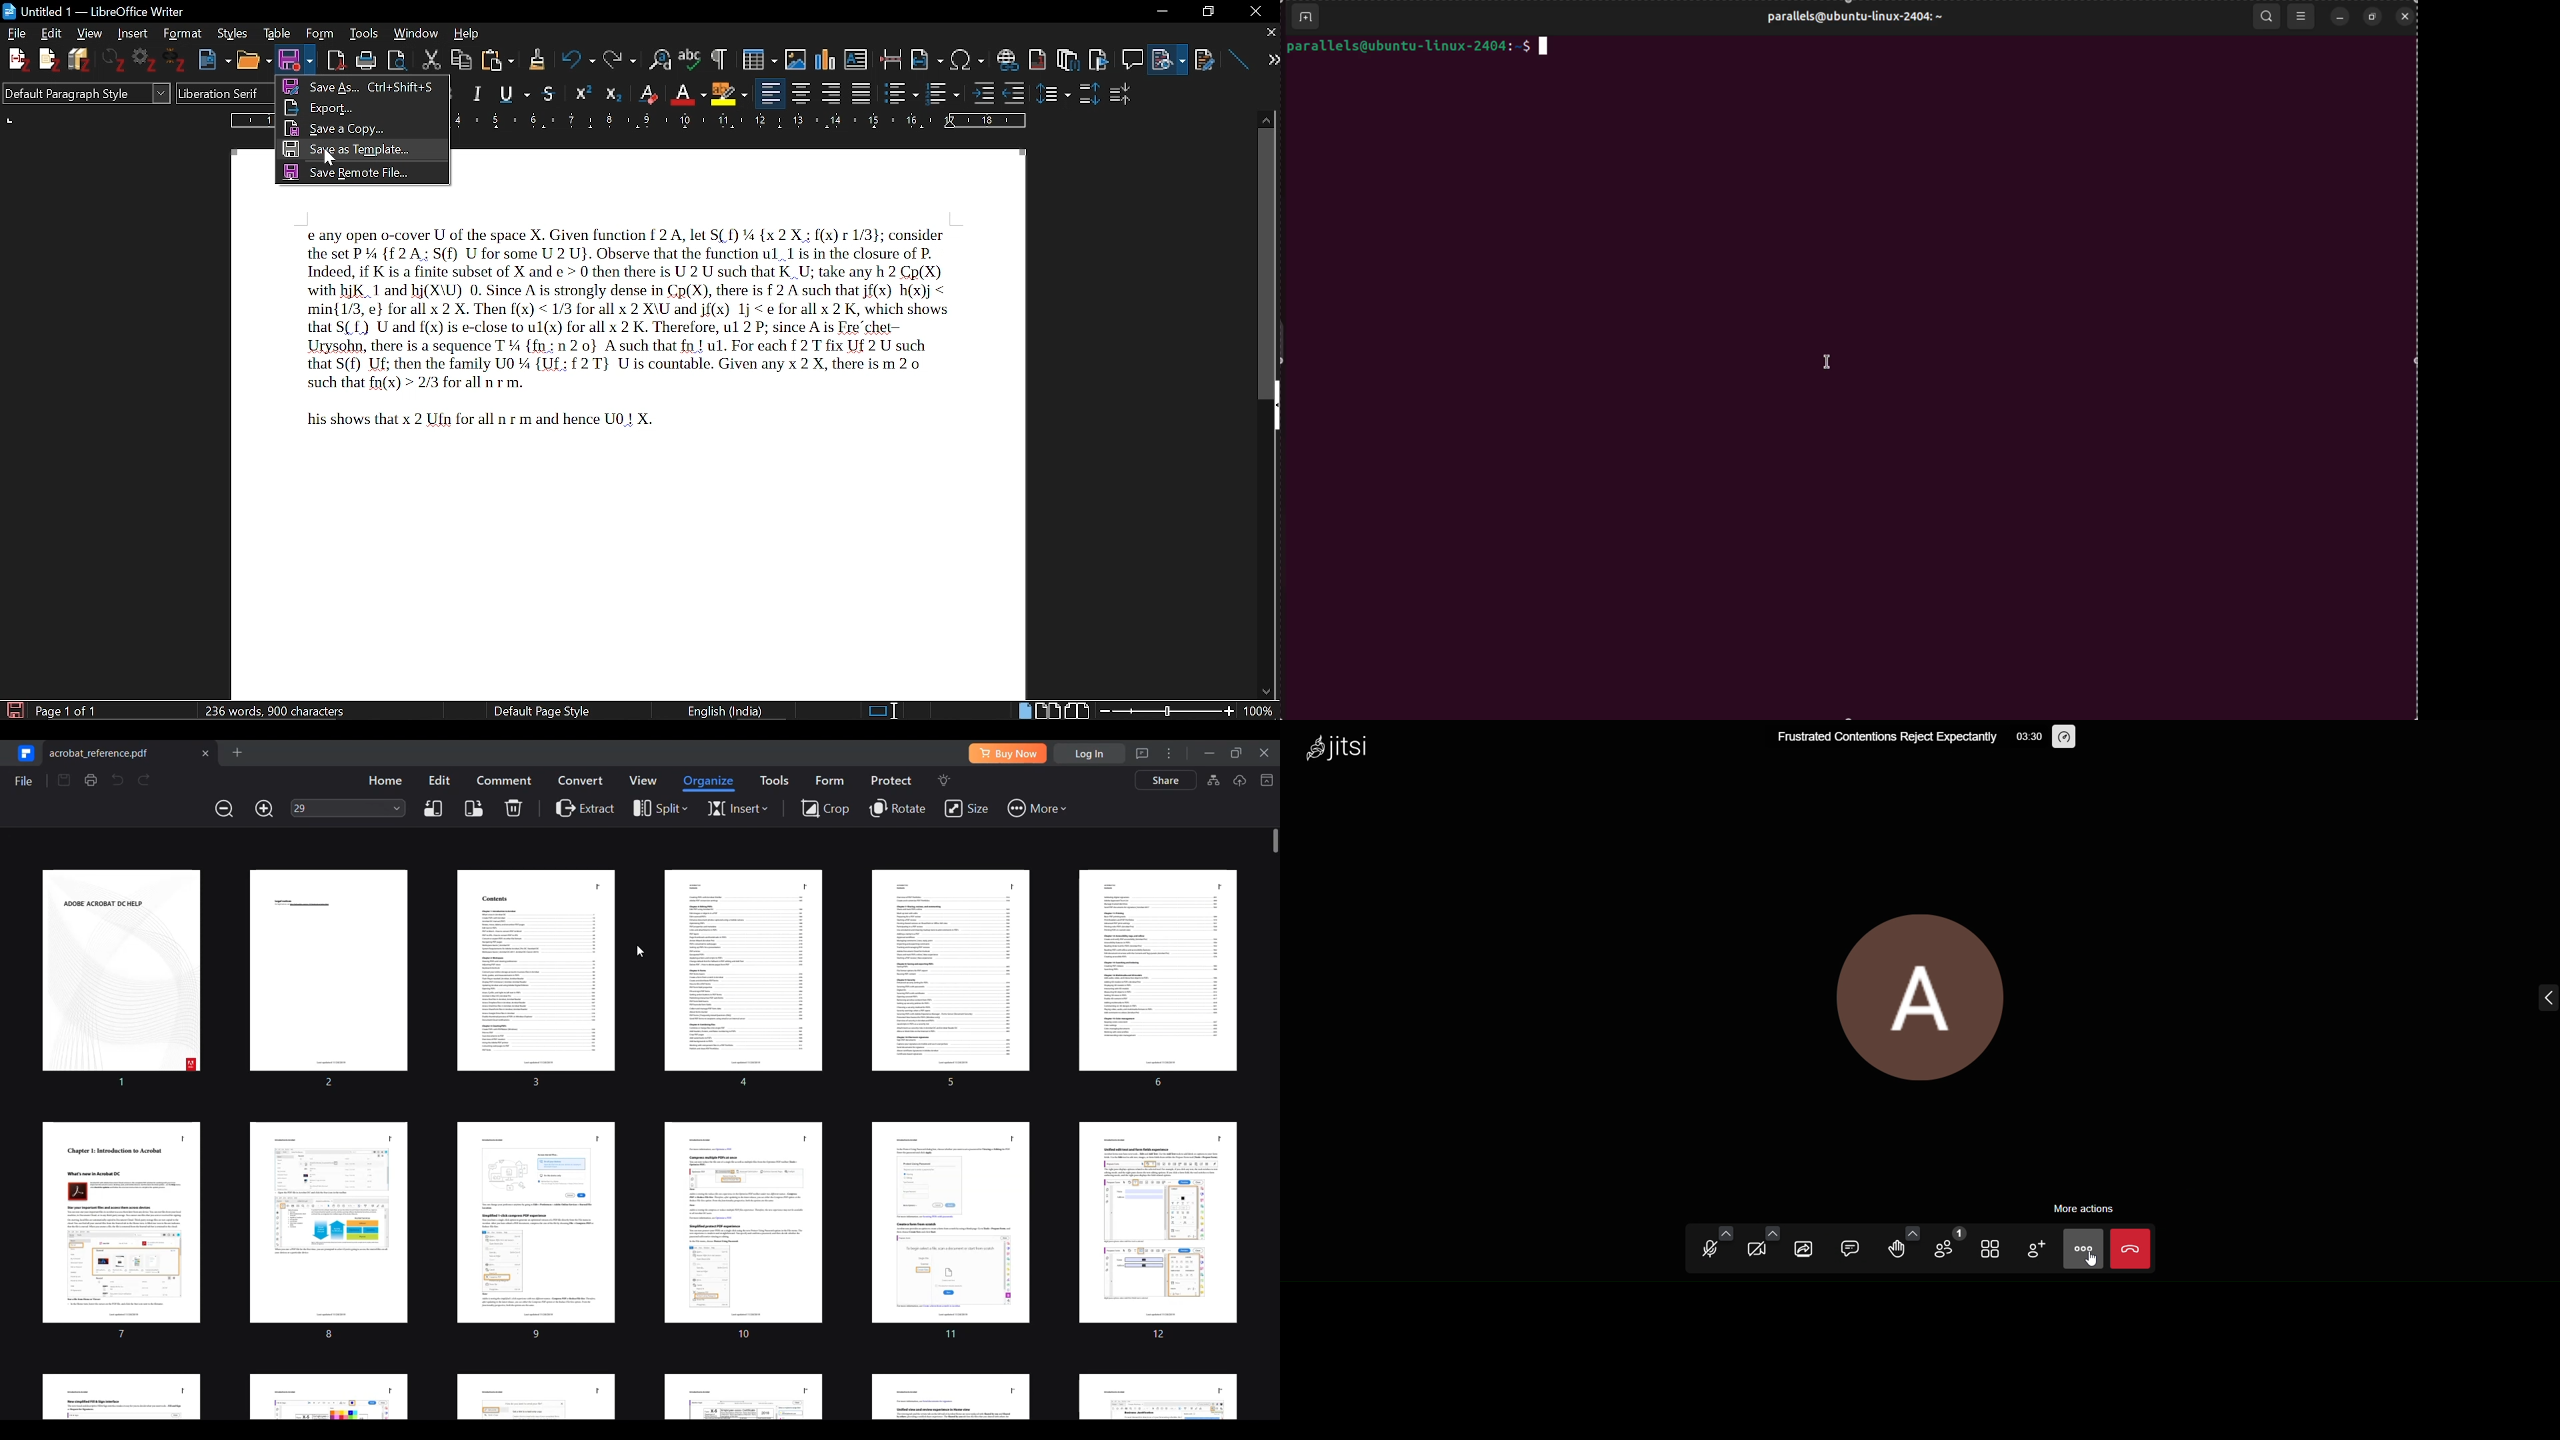  I want to click on screenshare, so click(1802, 1249).